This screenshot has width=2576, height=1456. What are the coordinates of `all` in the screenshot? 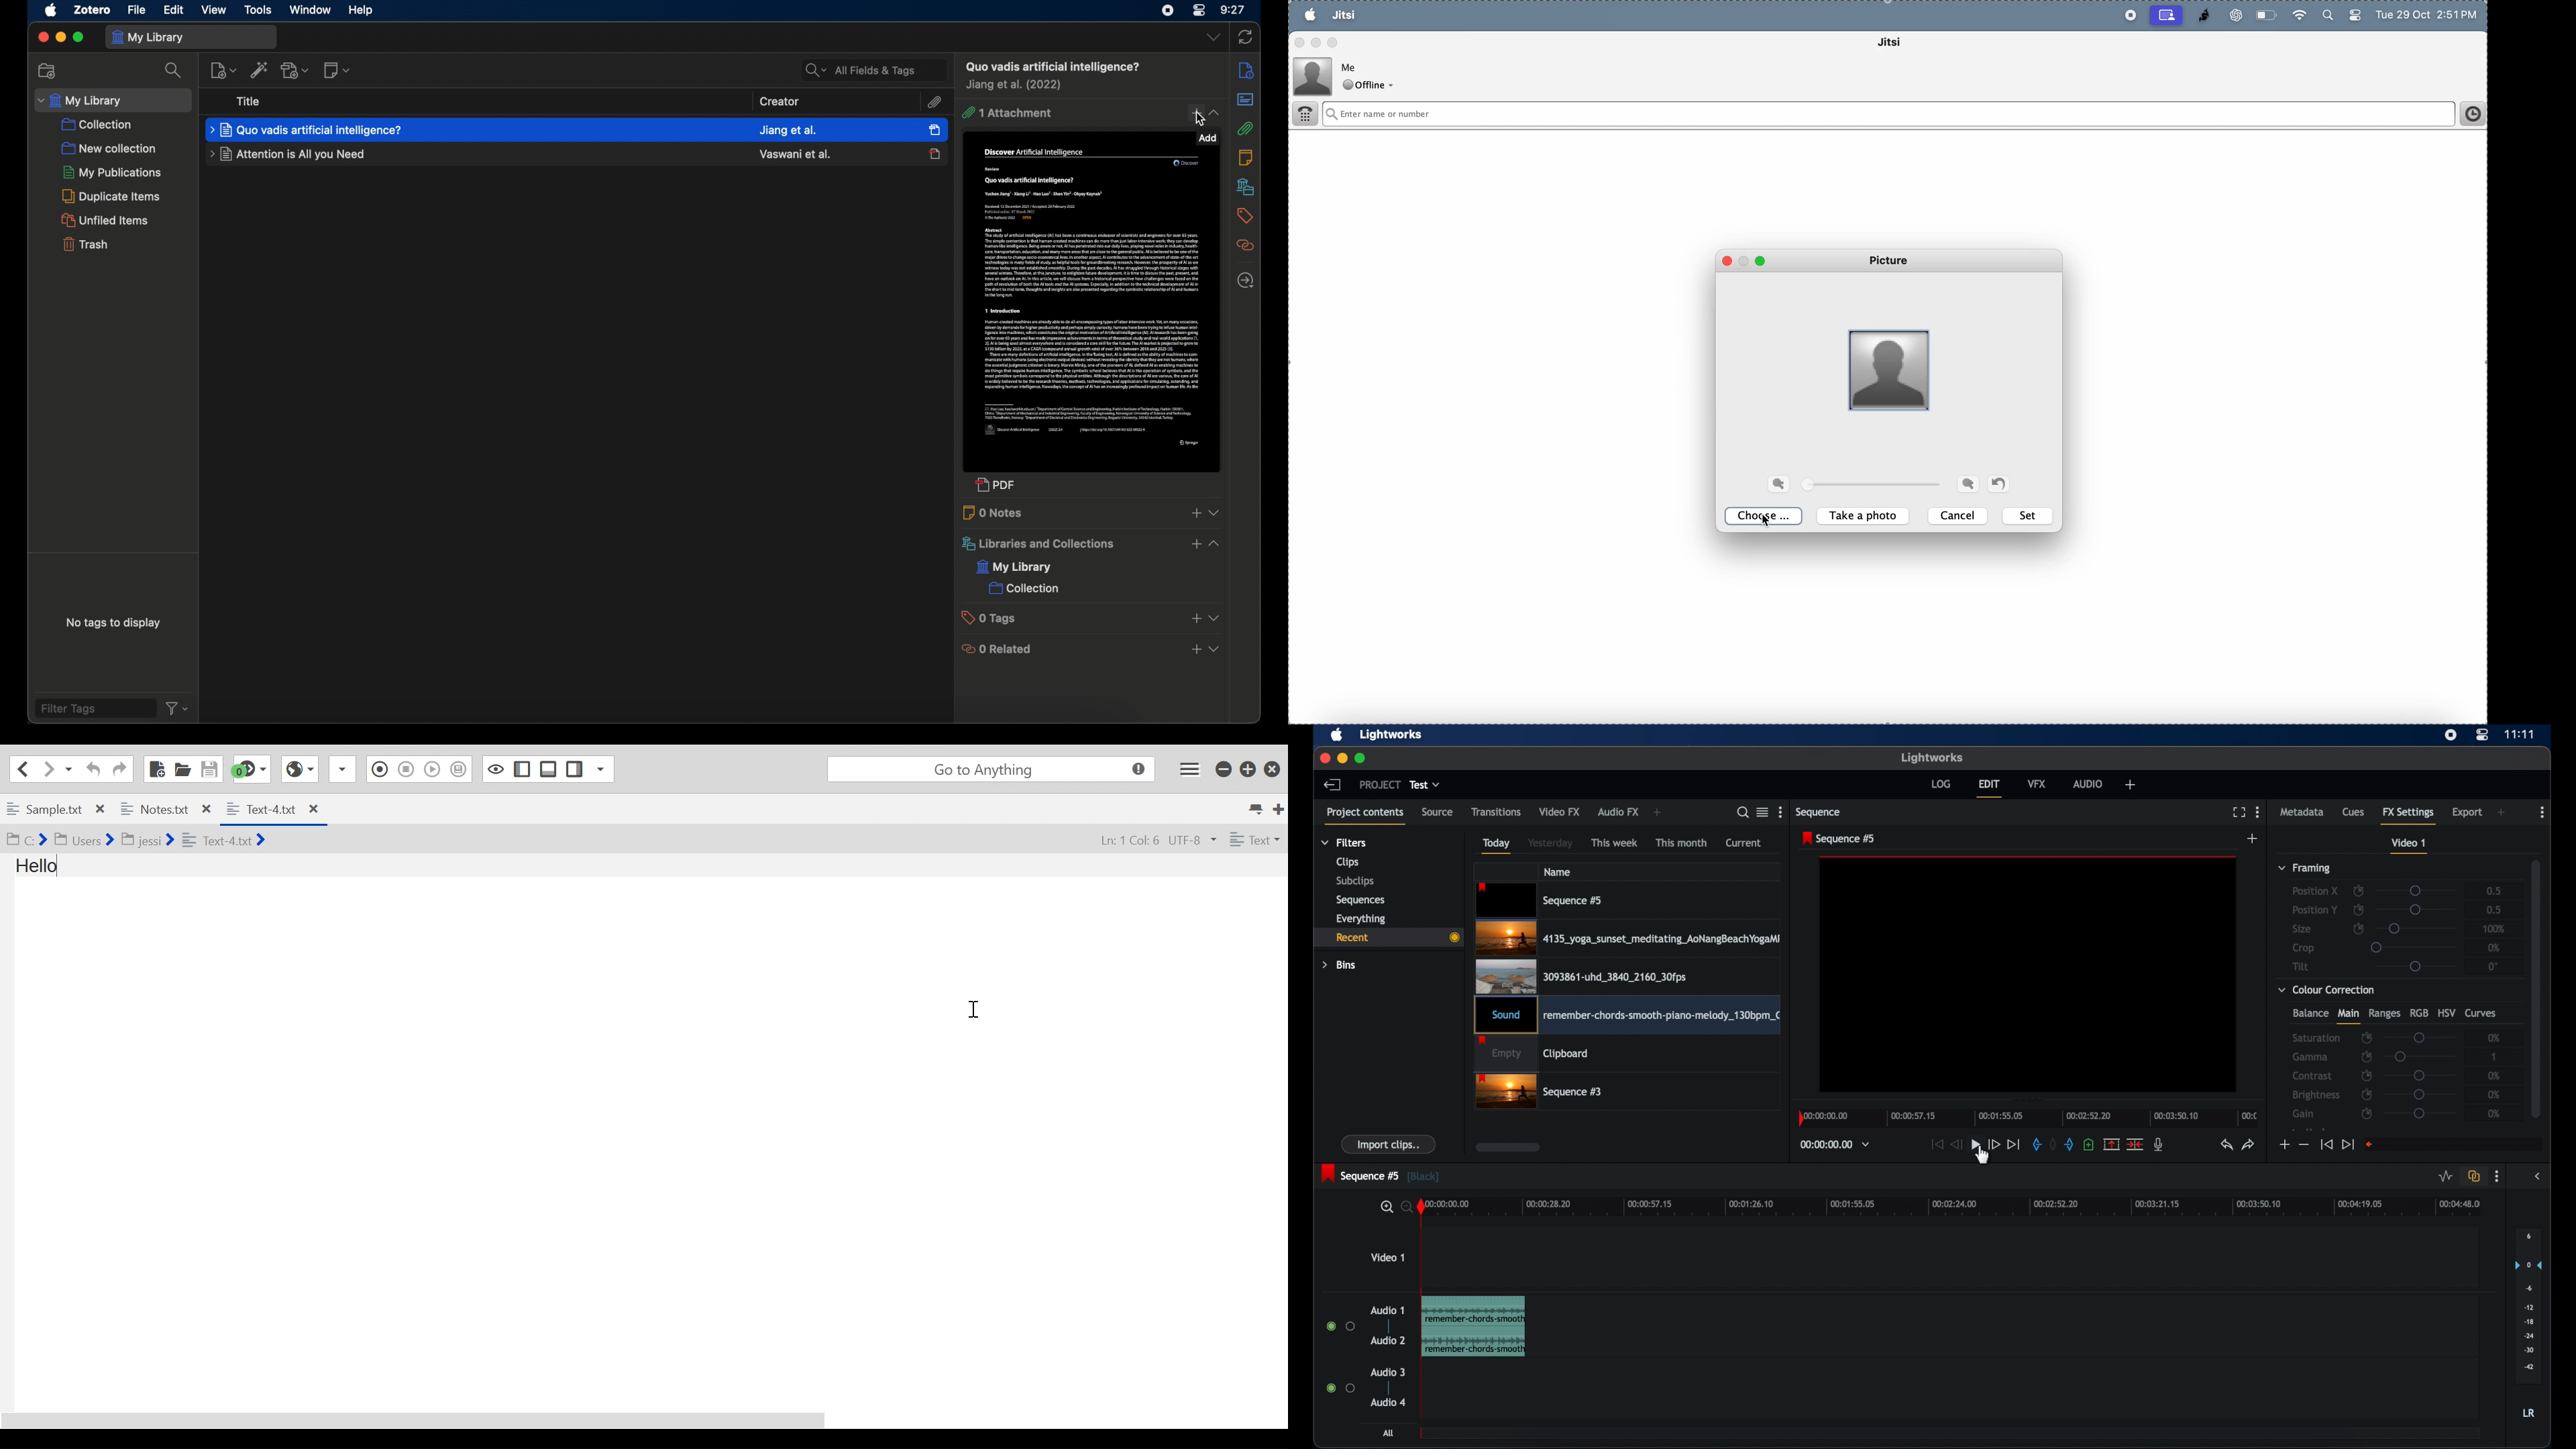 It's located at (1389, 1432).